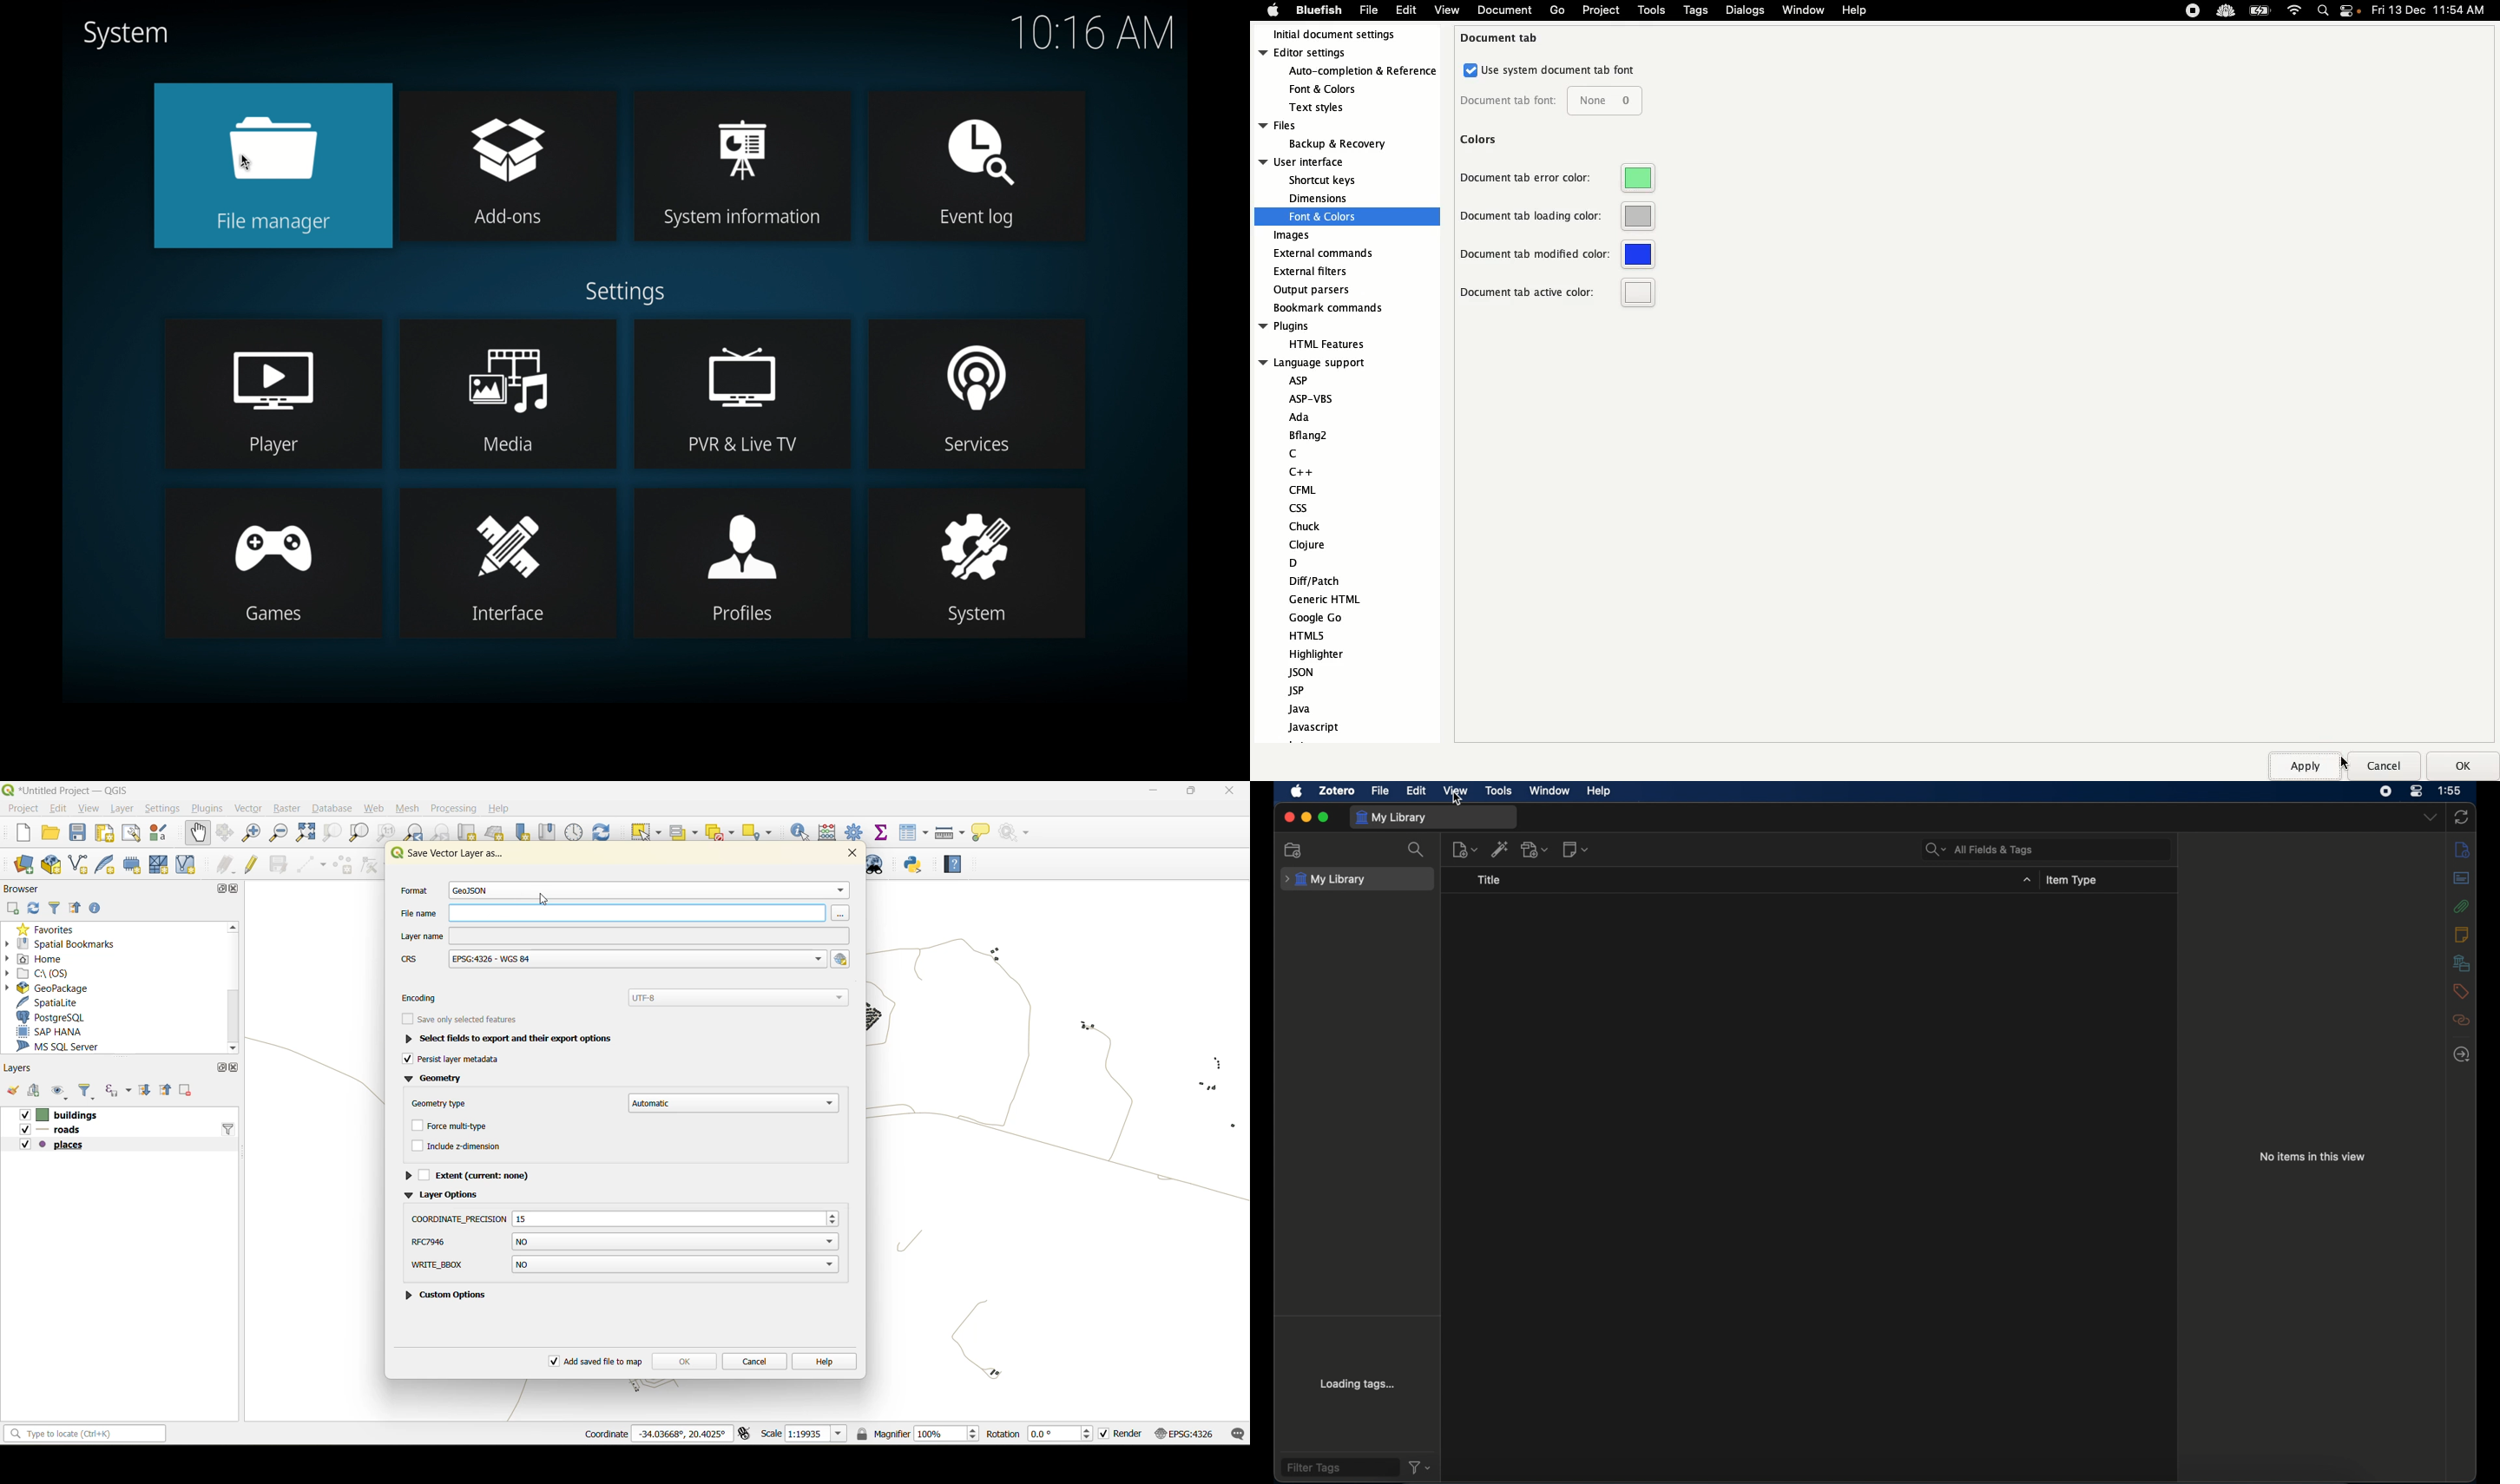 The width and height of the screenshot is (2520, 1484). What do you see at coordinates (1855, 10) in the screenshot?
I see `Help` at bounding box center [1855, 10].